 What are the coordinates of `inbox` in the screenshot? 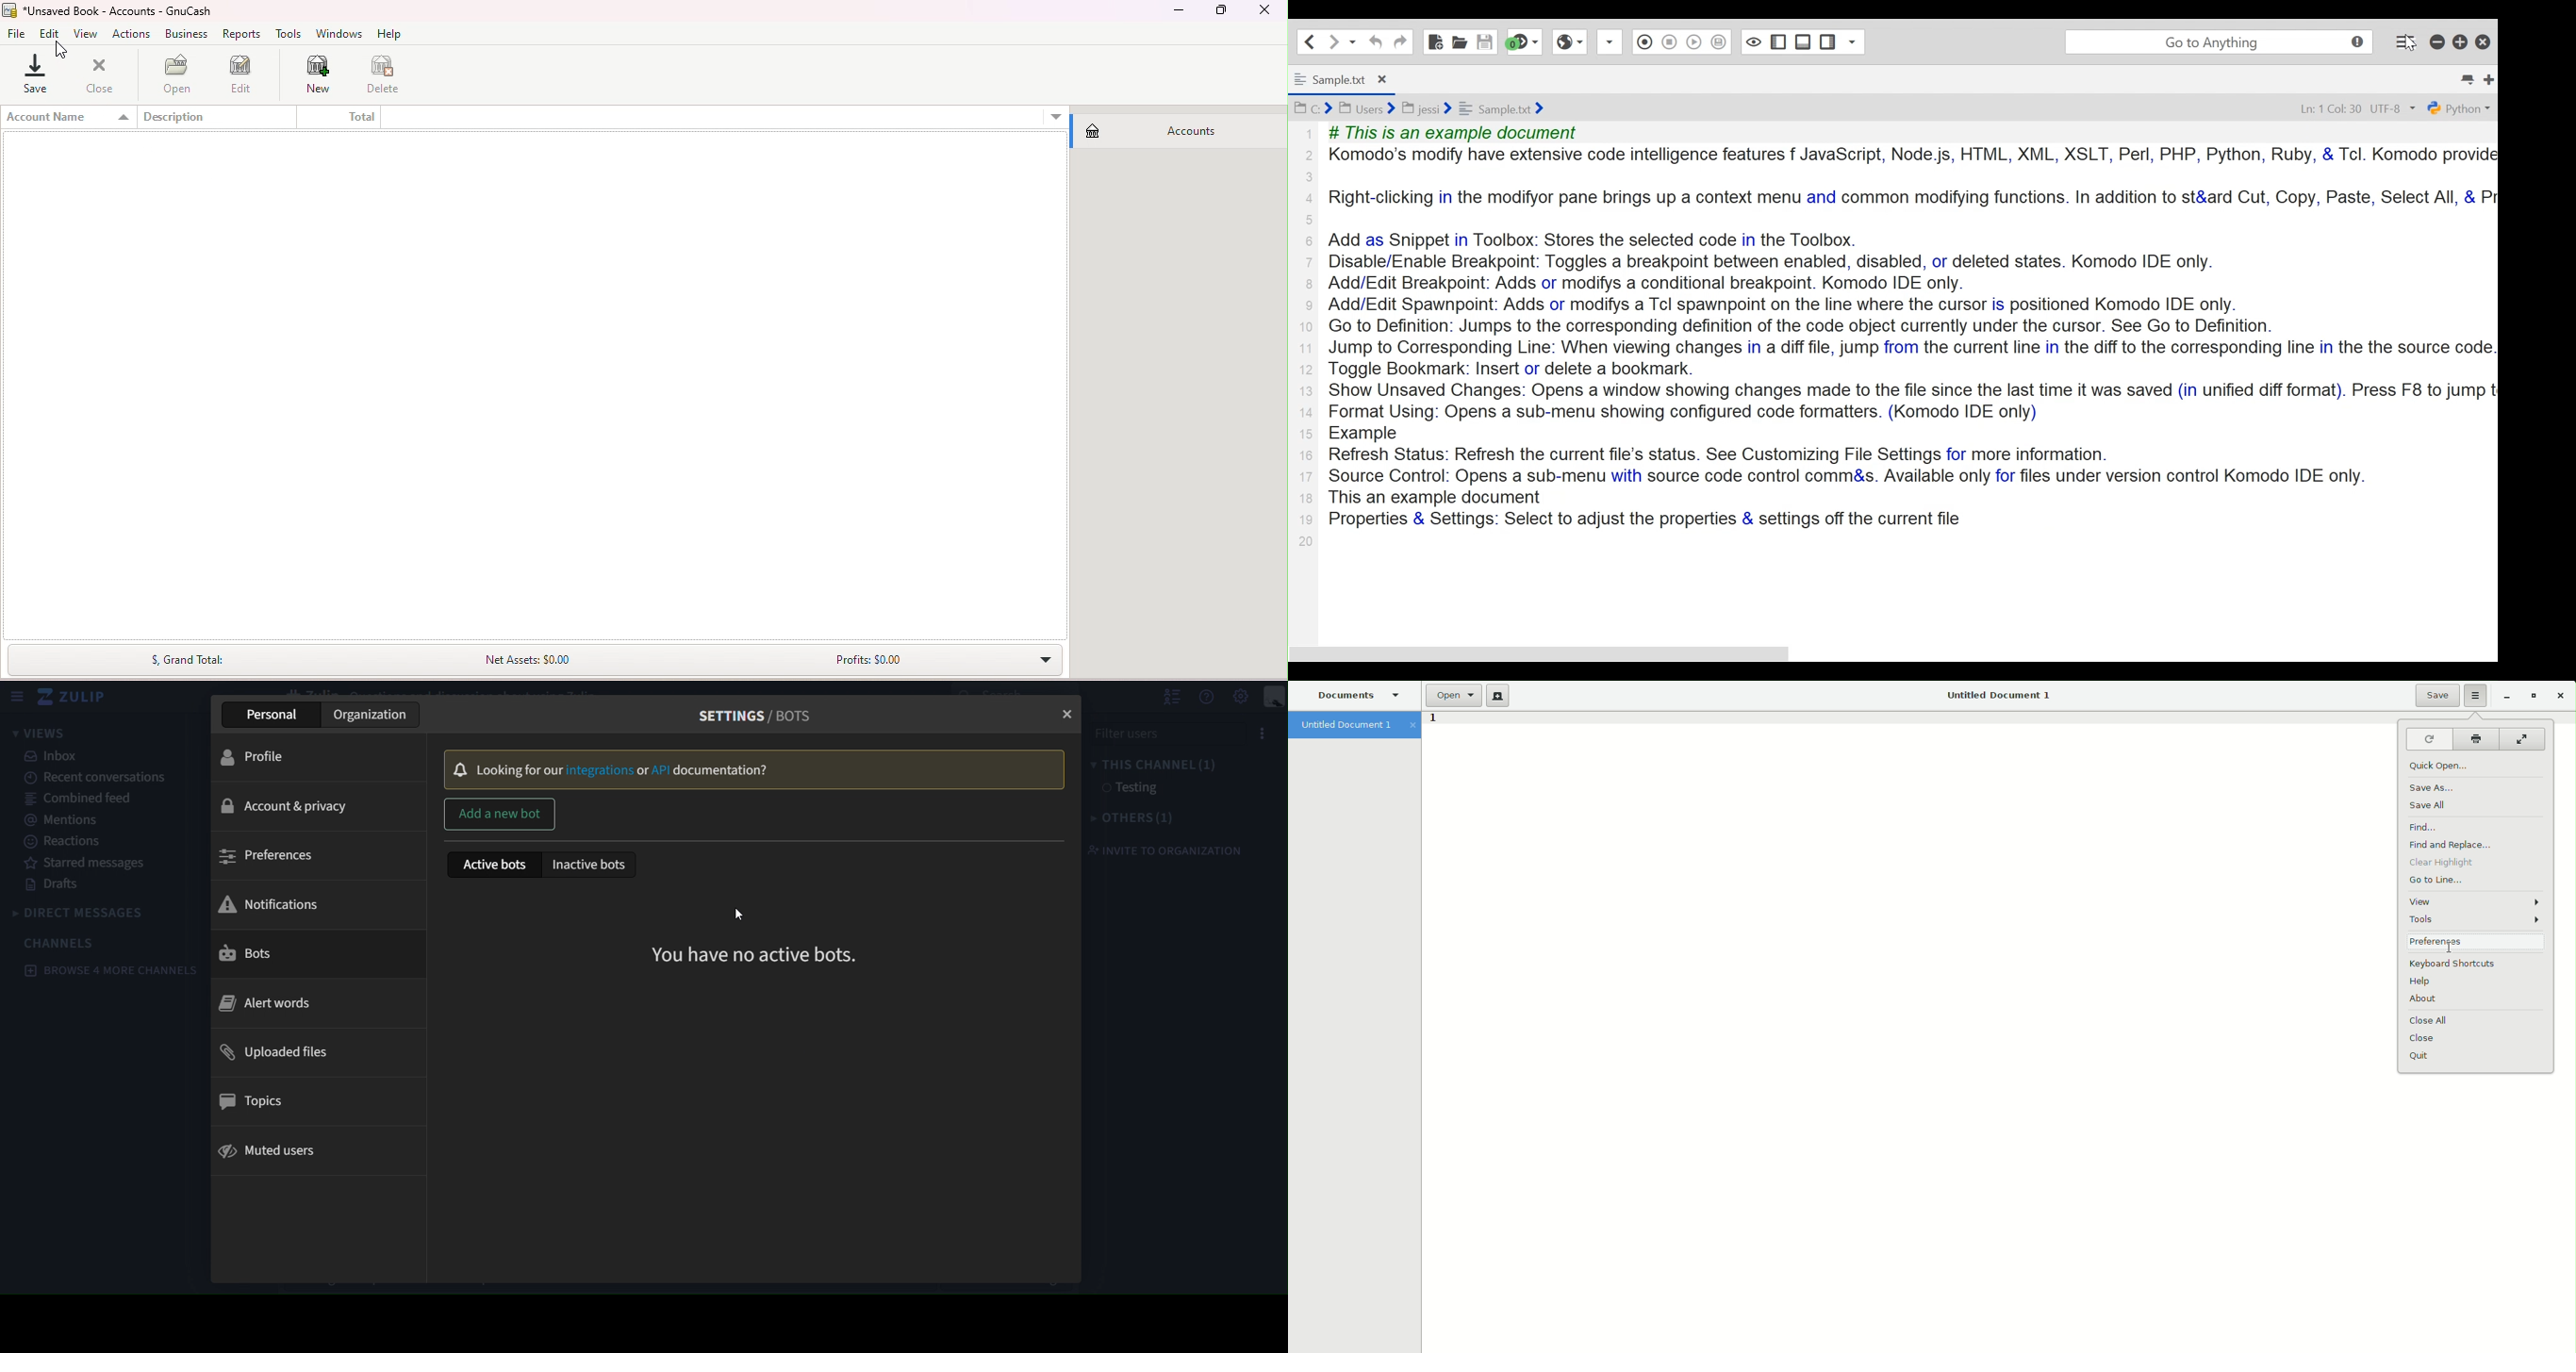 It's located at (53, 756).